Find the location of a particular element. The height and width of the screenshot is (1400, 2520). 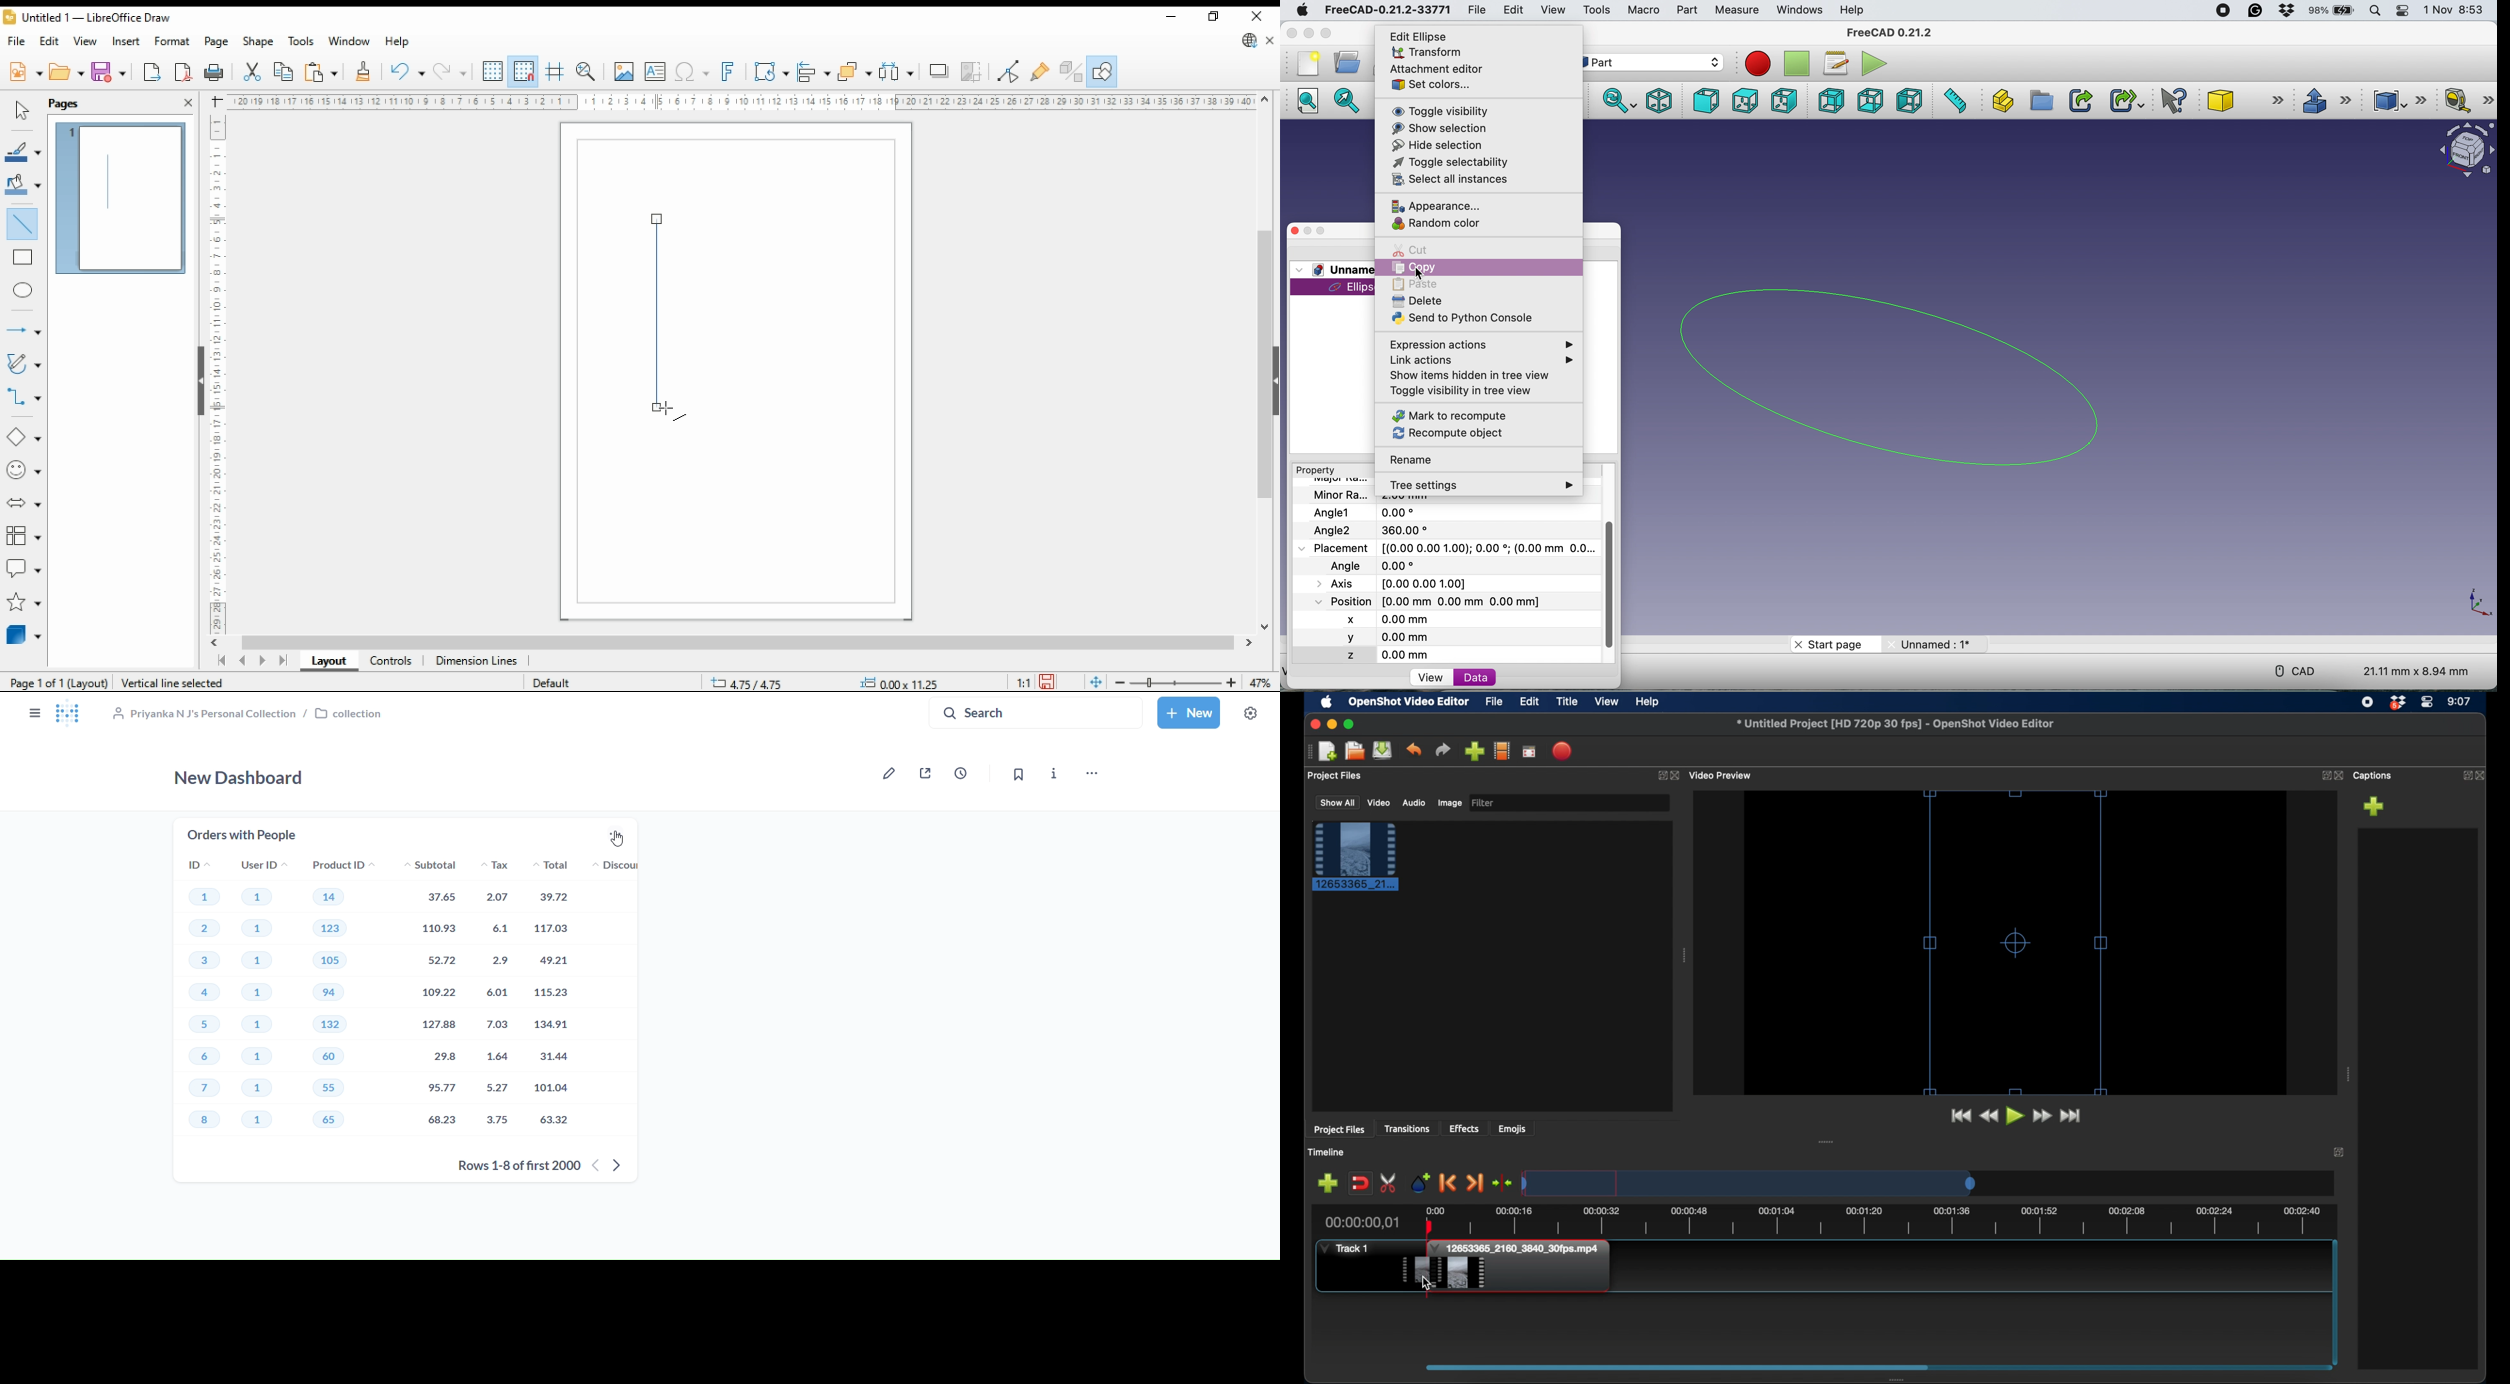

cut is located at coordinates (1410, 249).